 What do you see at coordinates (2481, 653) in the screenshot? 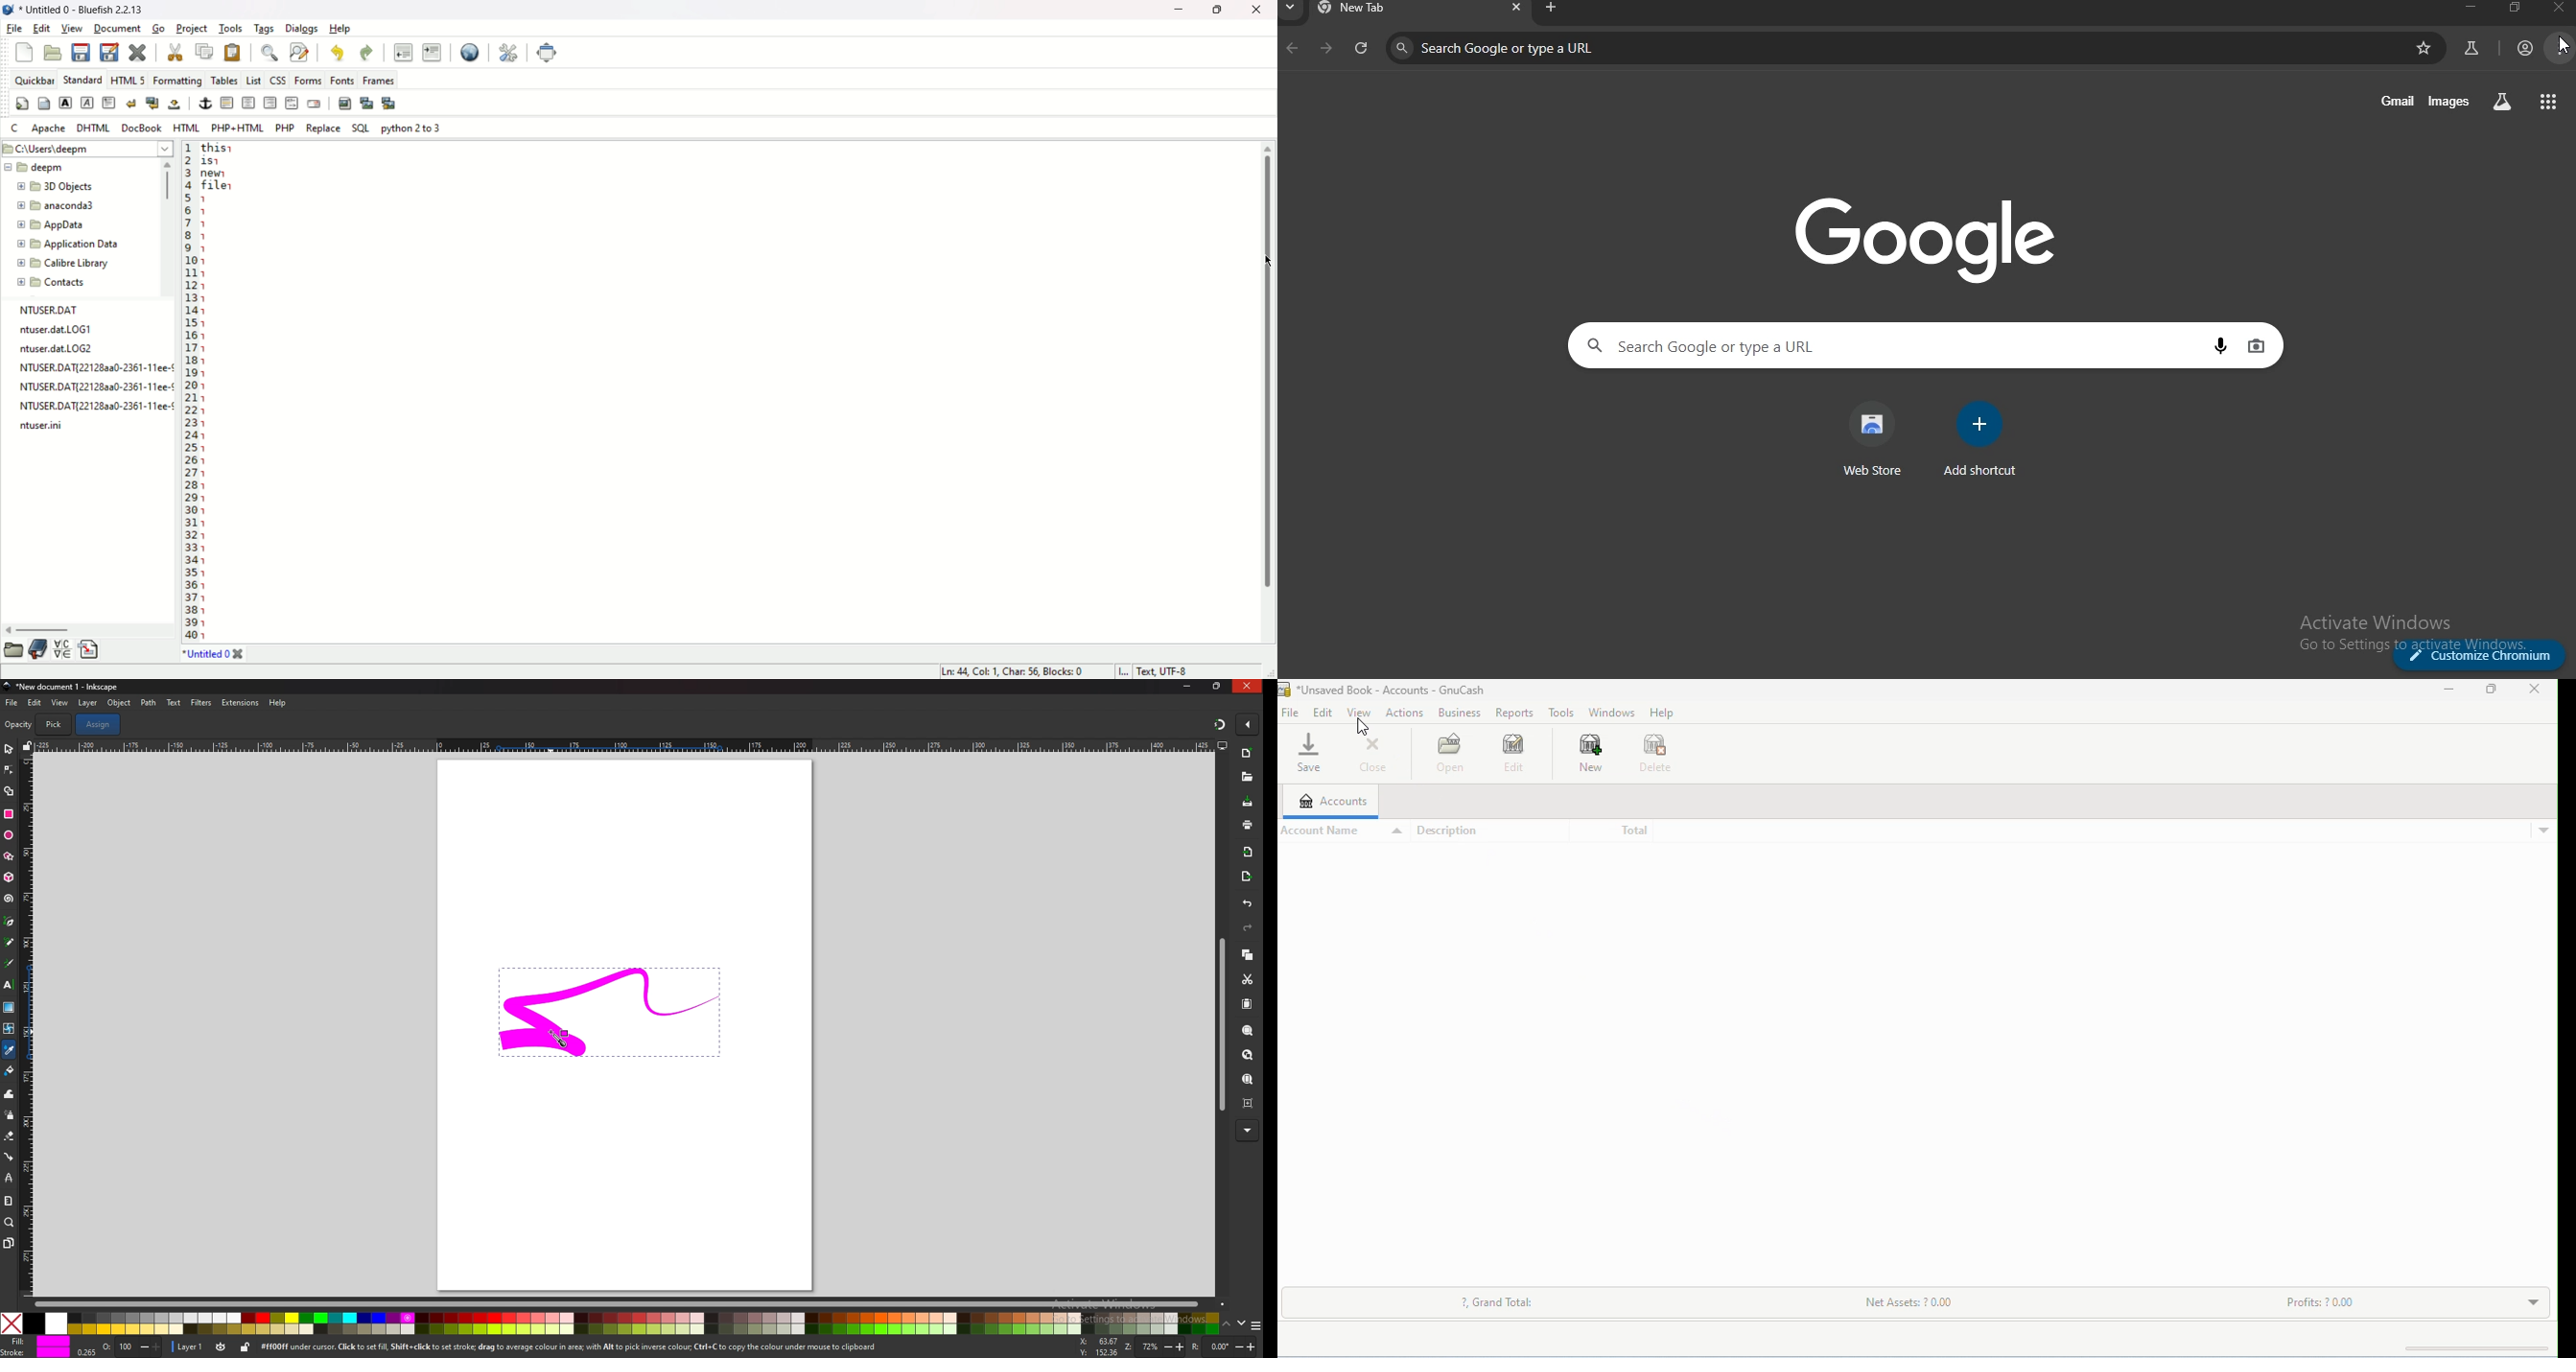
I see `customize chromium` at bounding box center [2481, 653].